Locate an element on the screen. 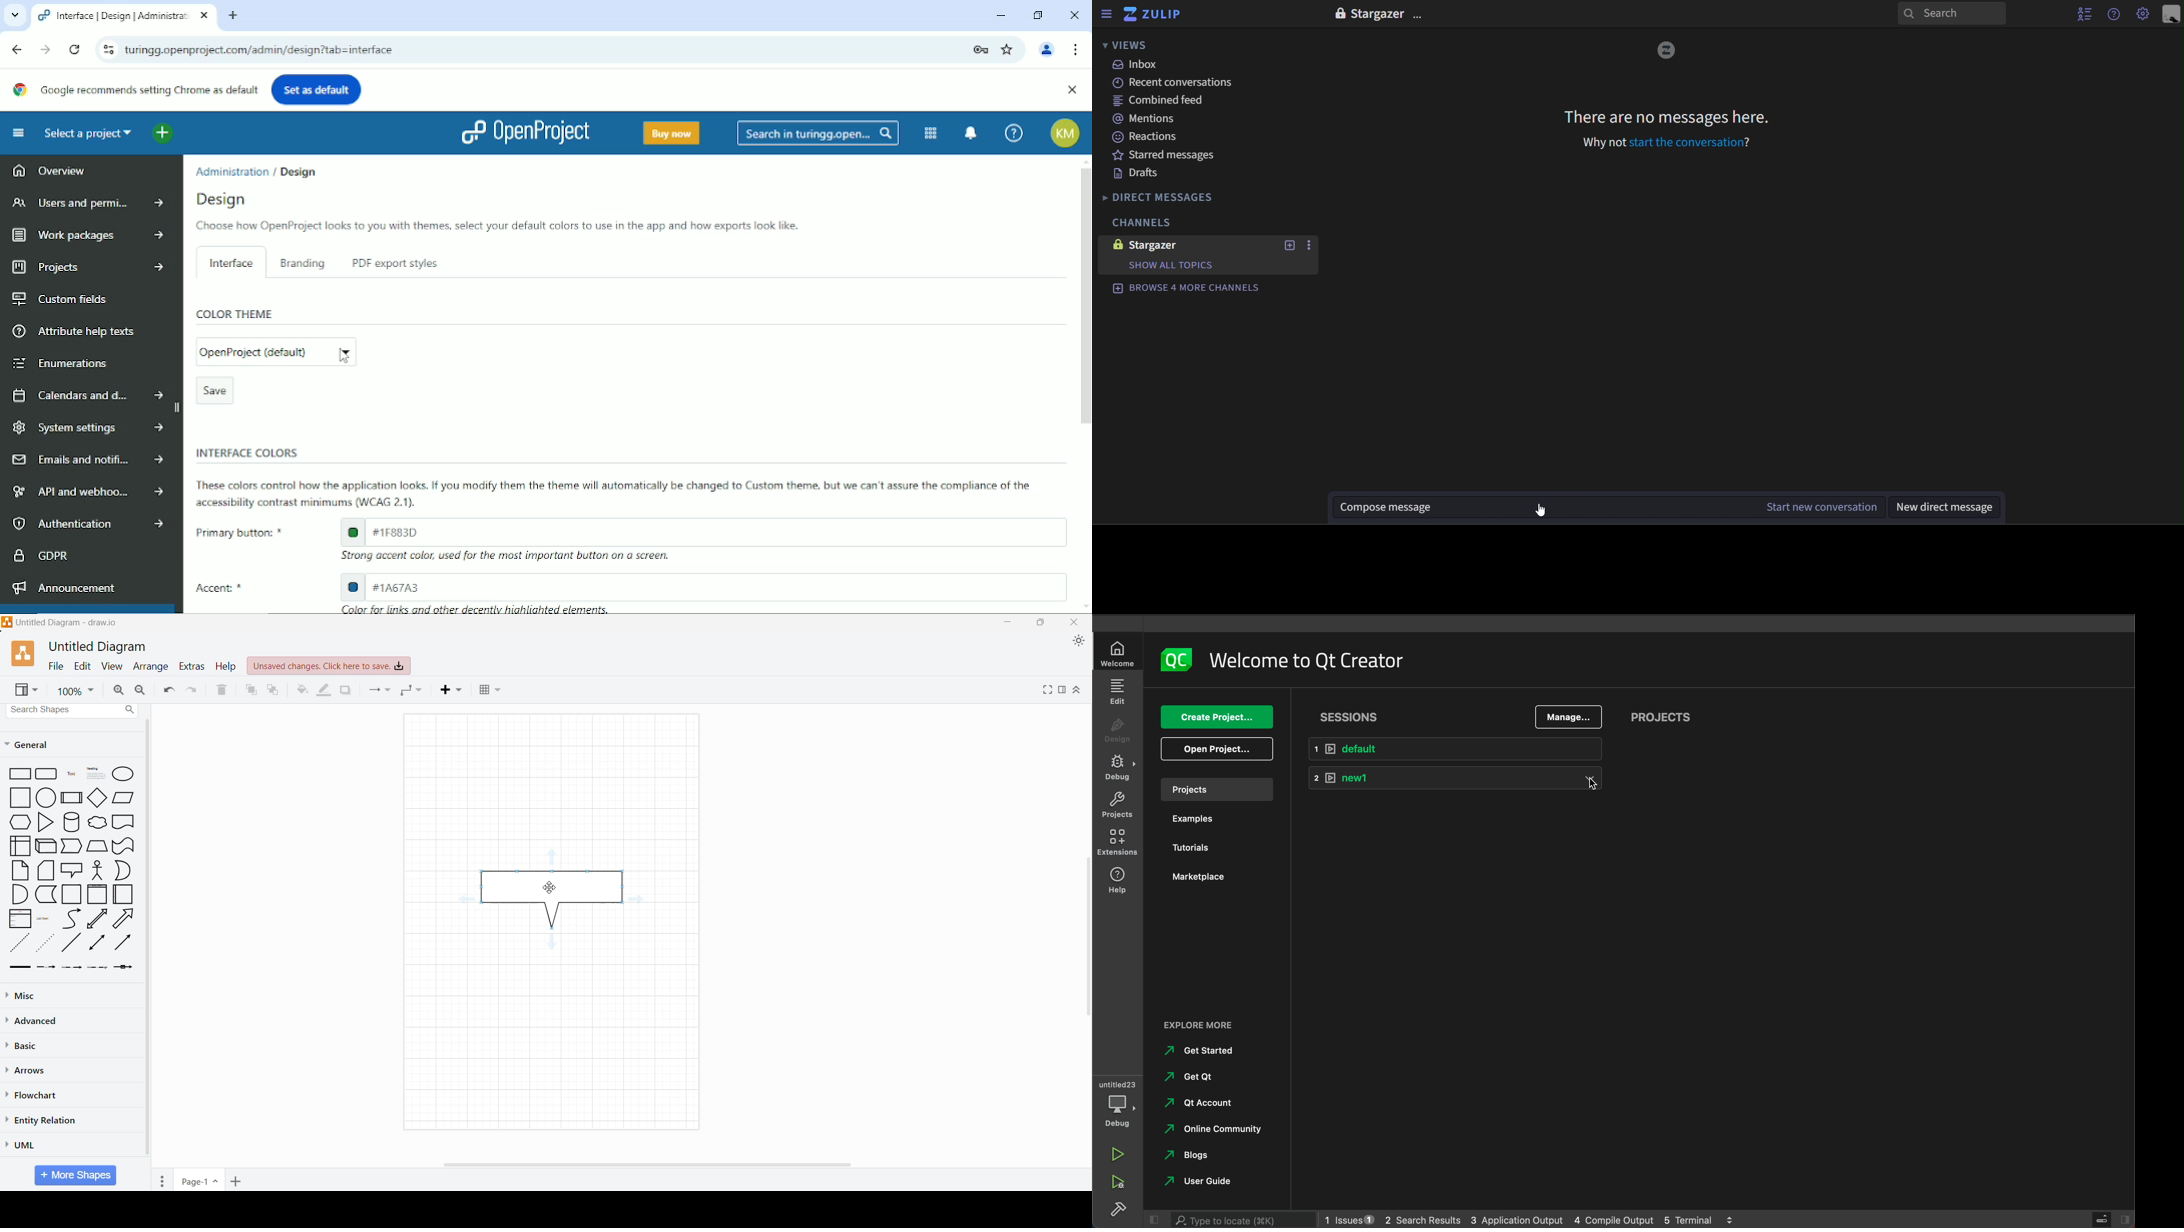 This screenshot has width=2184, height=1232. Rightward Thick Arrow is located at coordinates (123, 943).